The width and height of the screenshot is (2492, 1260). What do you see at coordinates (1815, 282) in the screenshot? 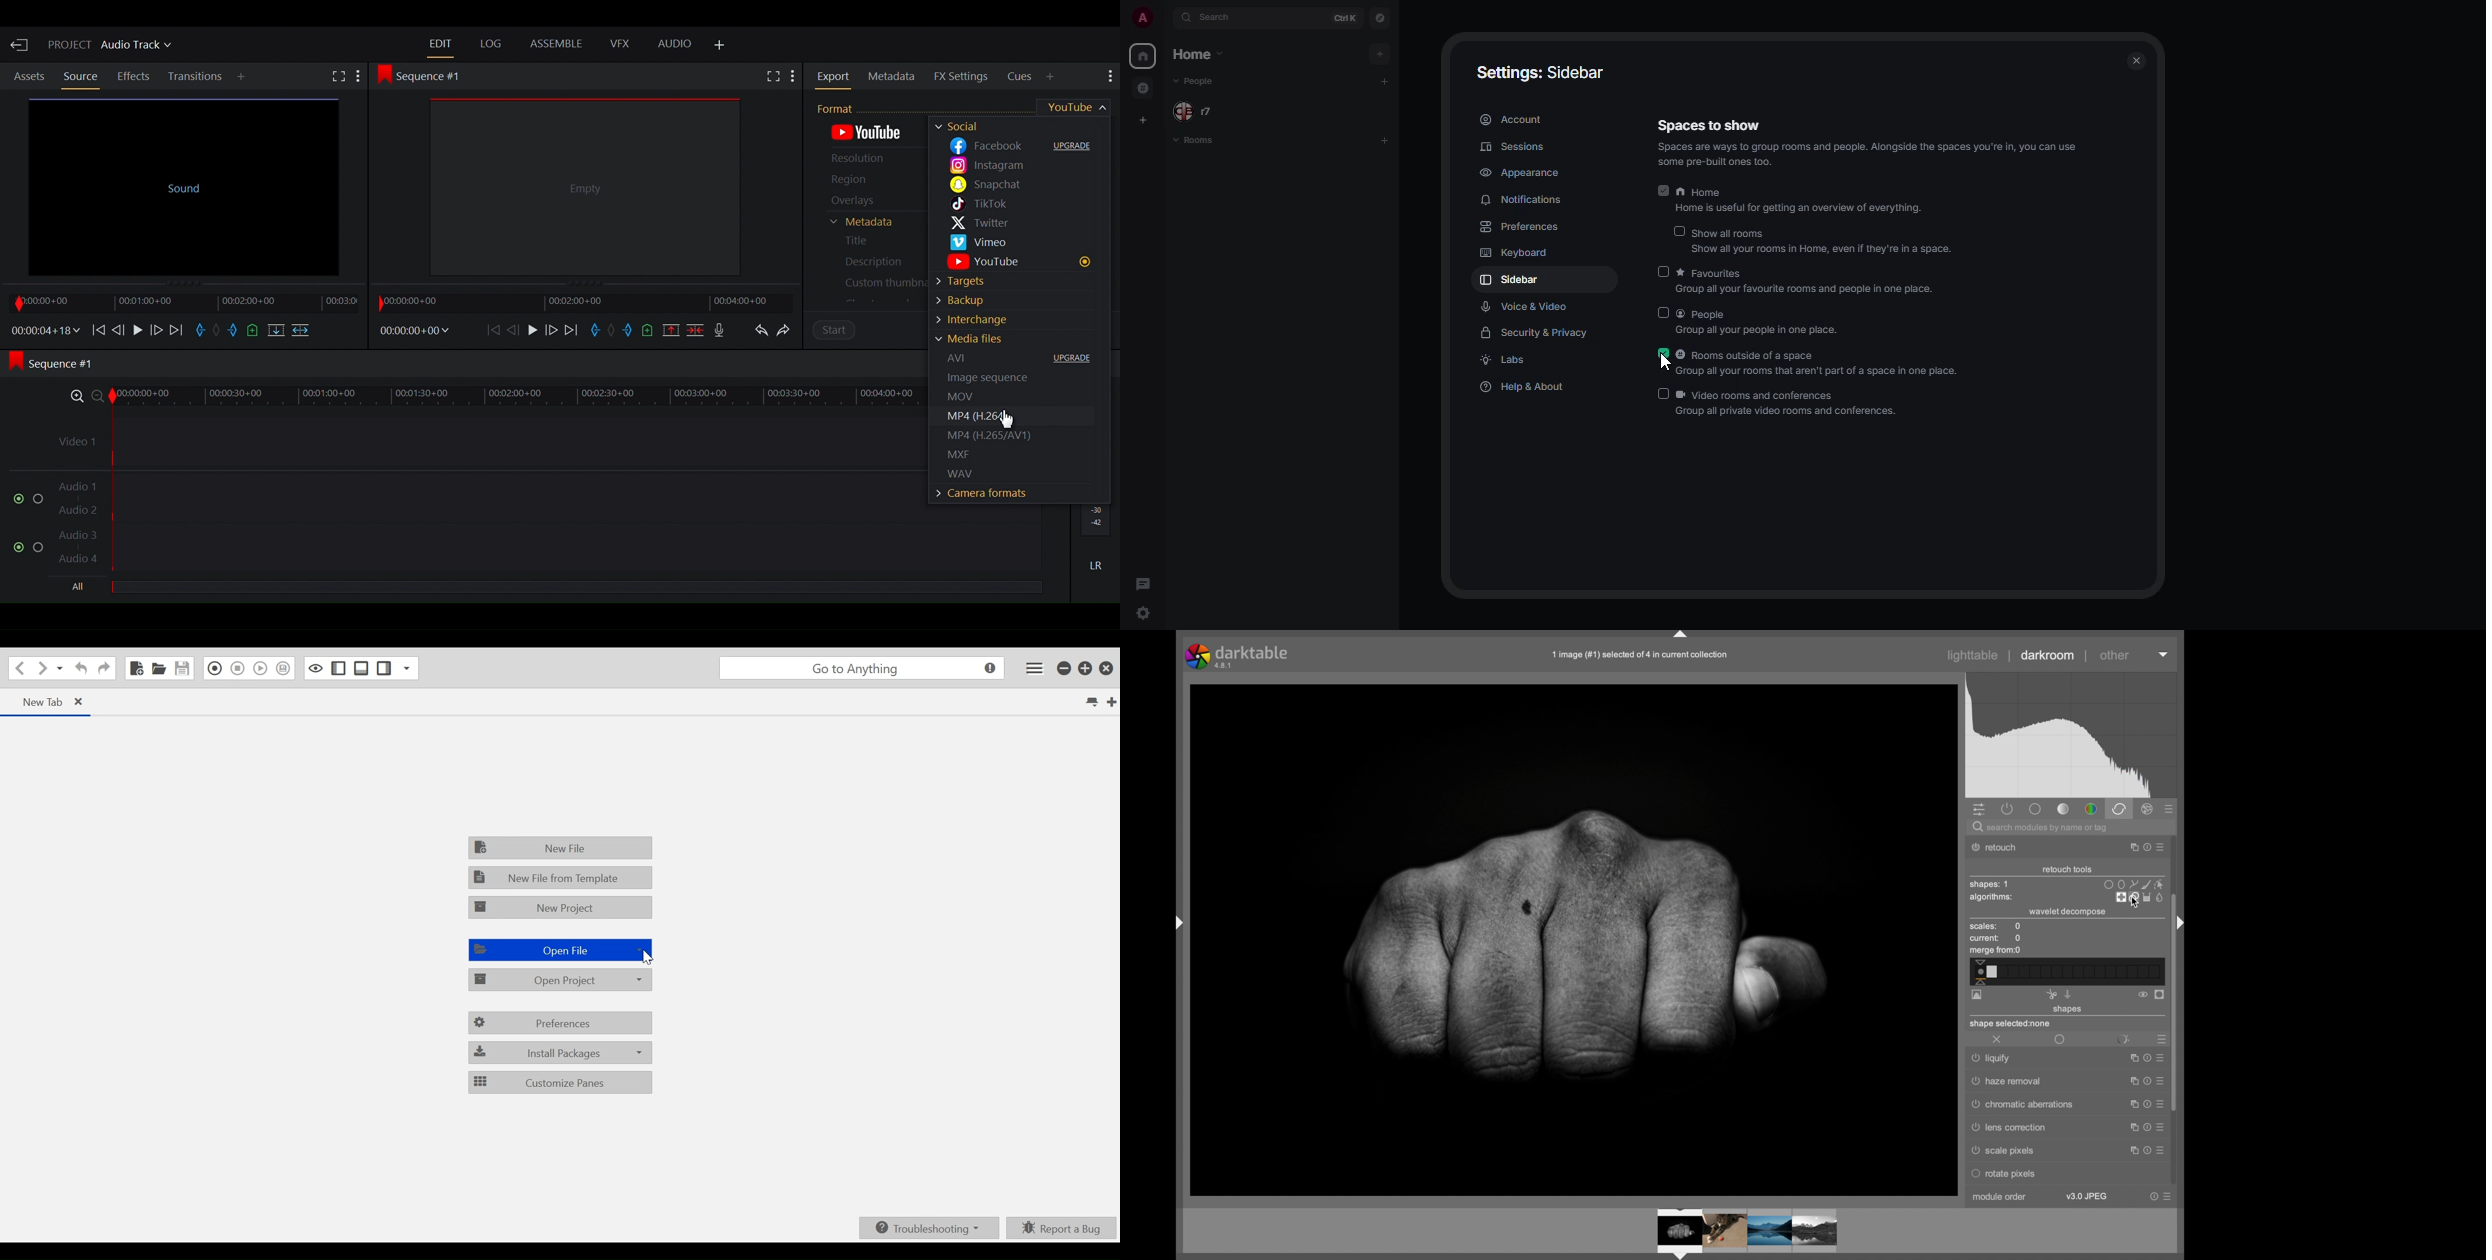
I see `favorites` at bounding box center [1815, 282].